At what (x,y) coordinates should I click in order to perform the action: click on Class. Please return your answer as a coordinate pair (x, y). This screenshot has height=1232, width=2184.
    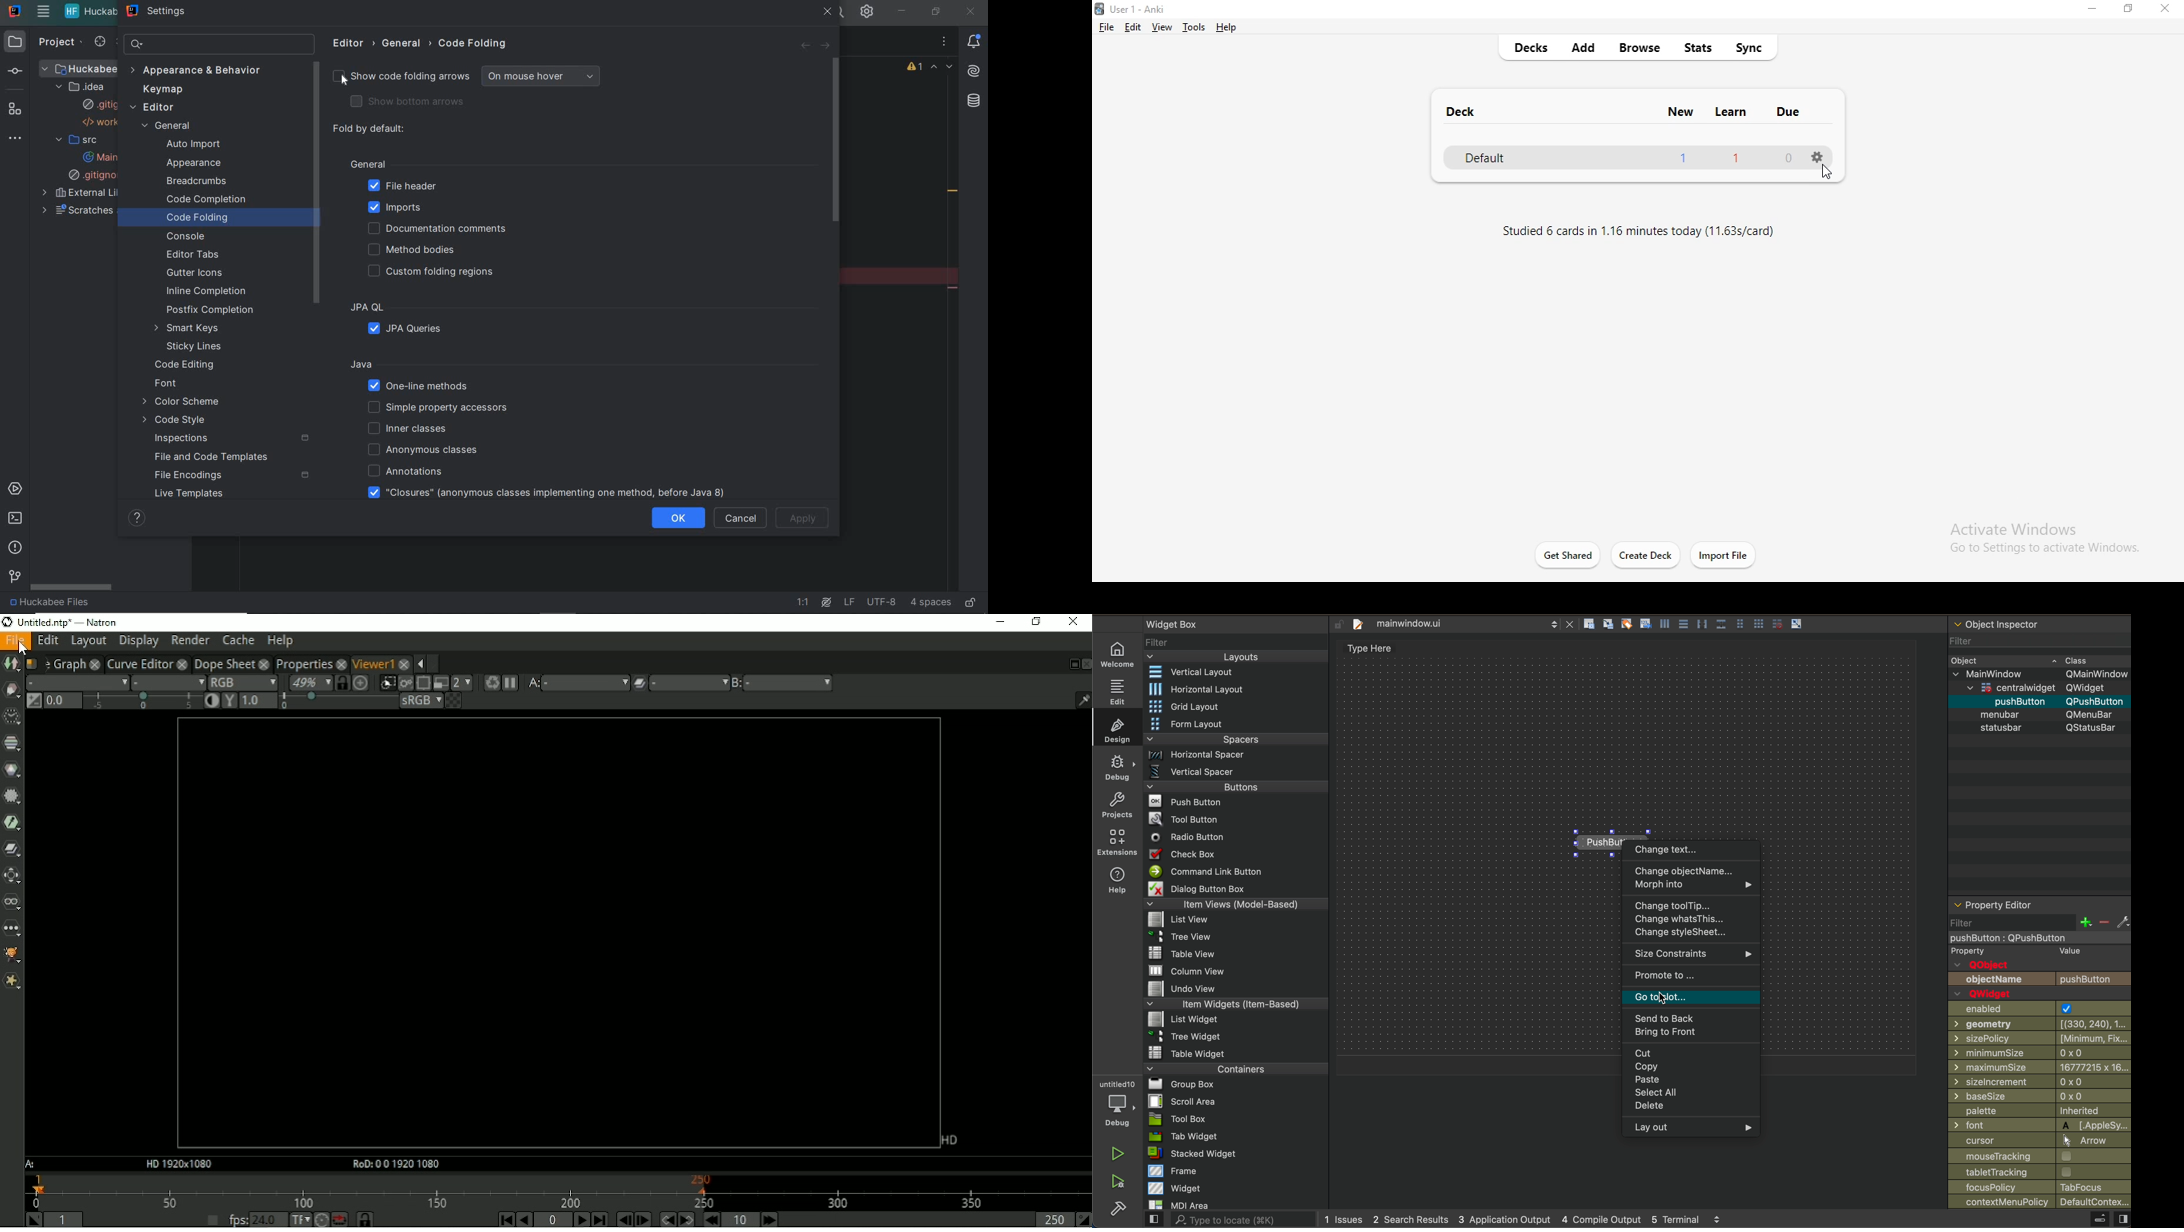
    Looking at the image, I should click on (2070, 661).